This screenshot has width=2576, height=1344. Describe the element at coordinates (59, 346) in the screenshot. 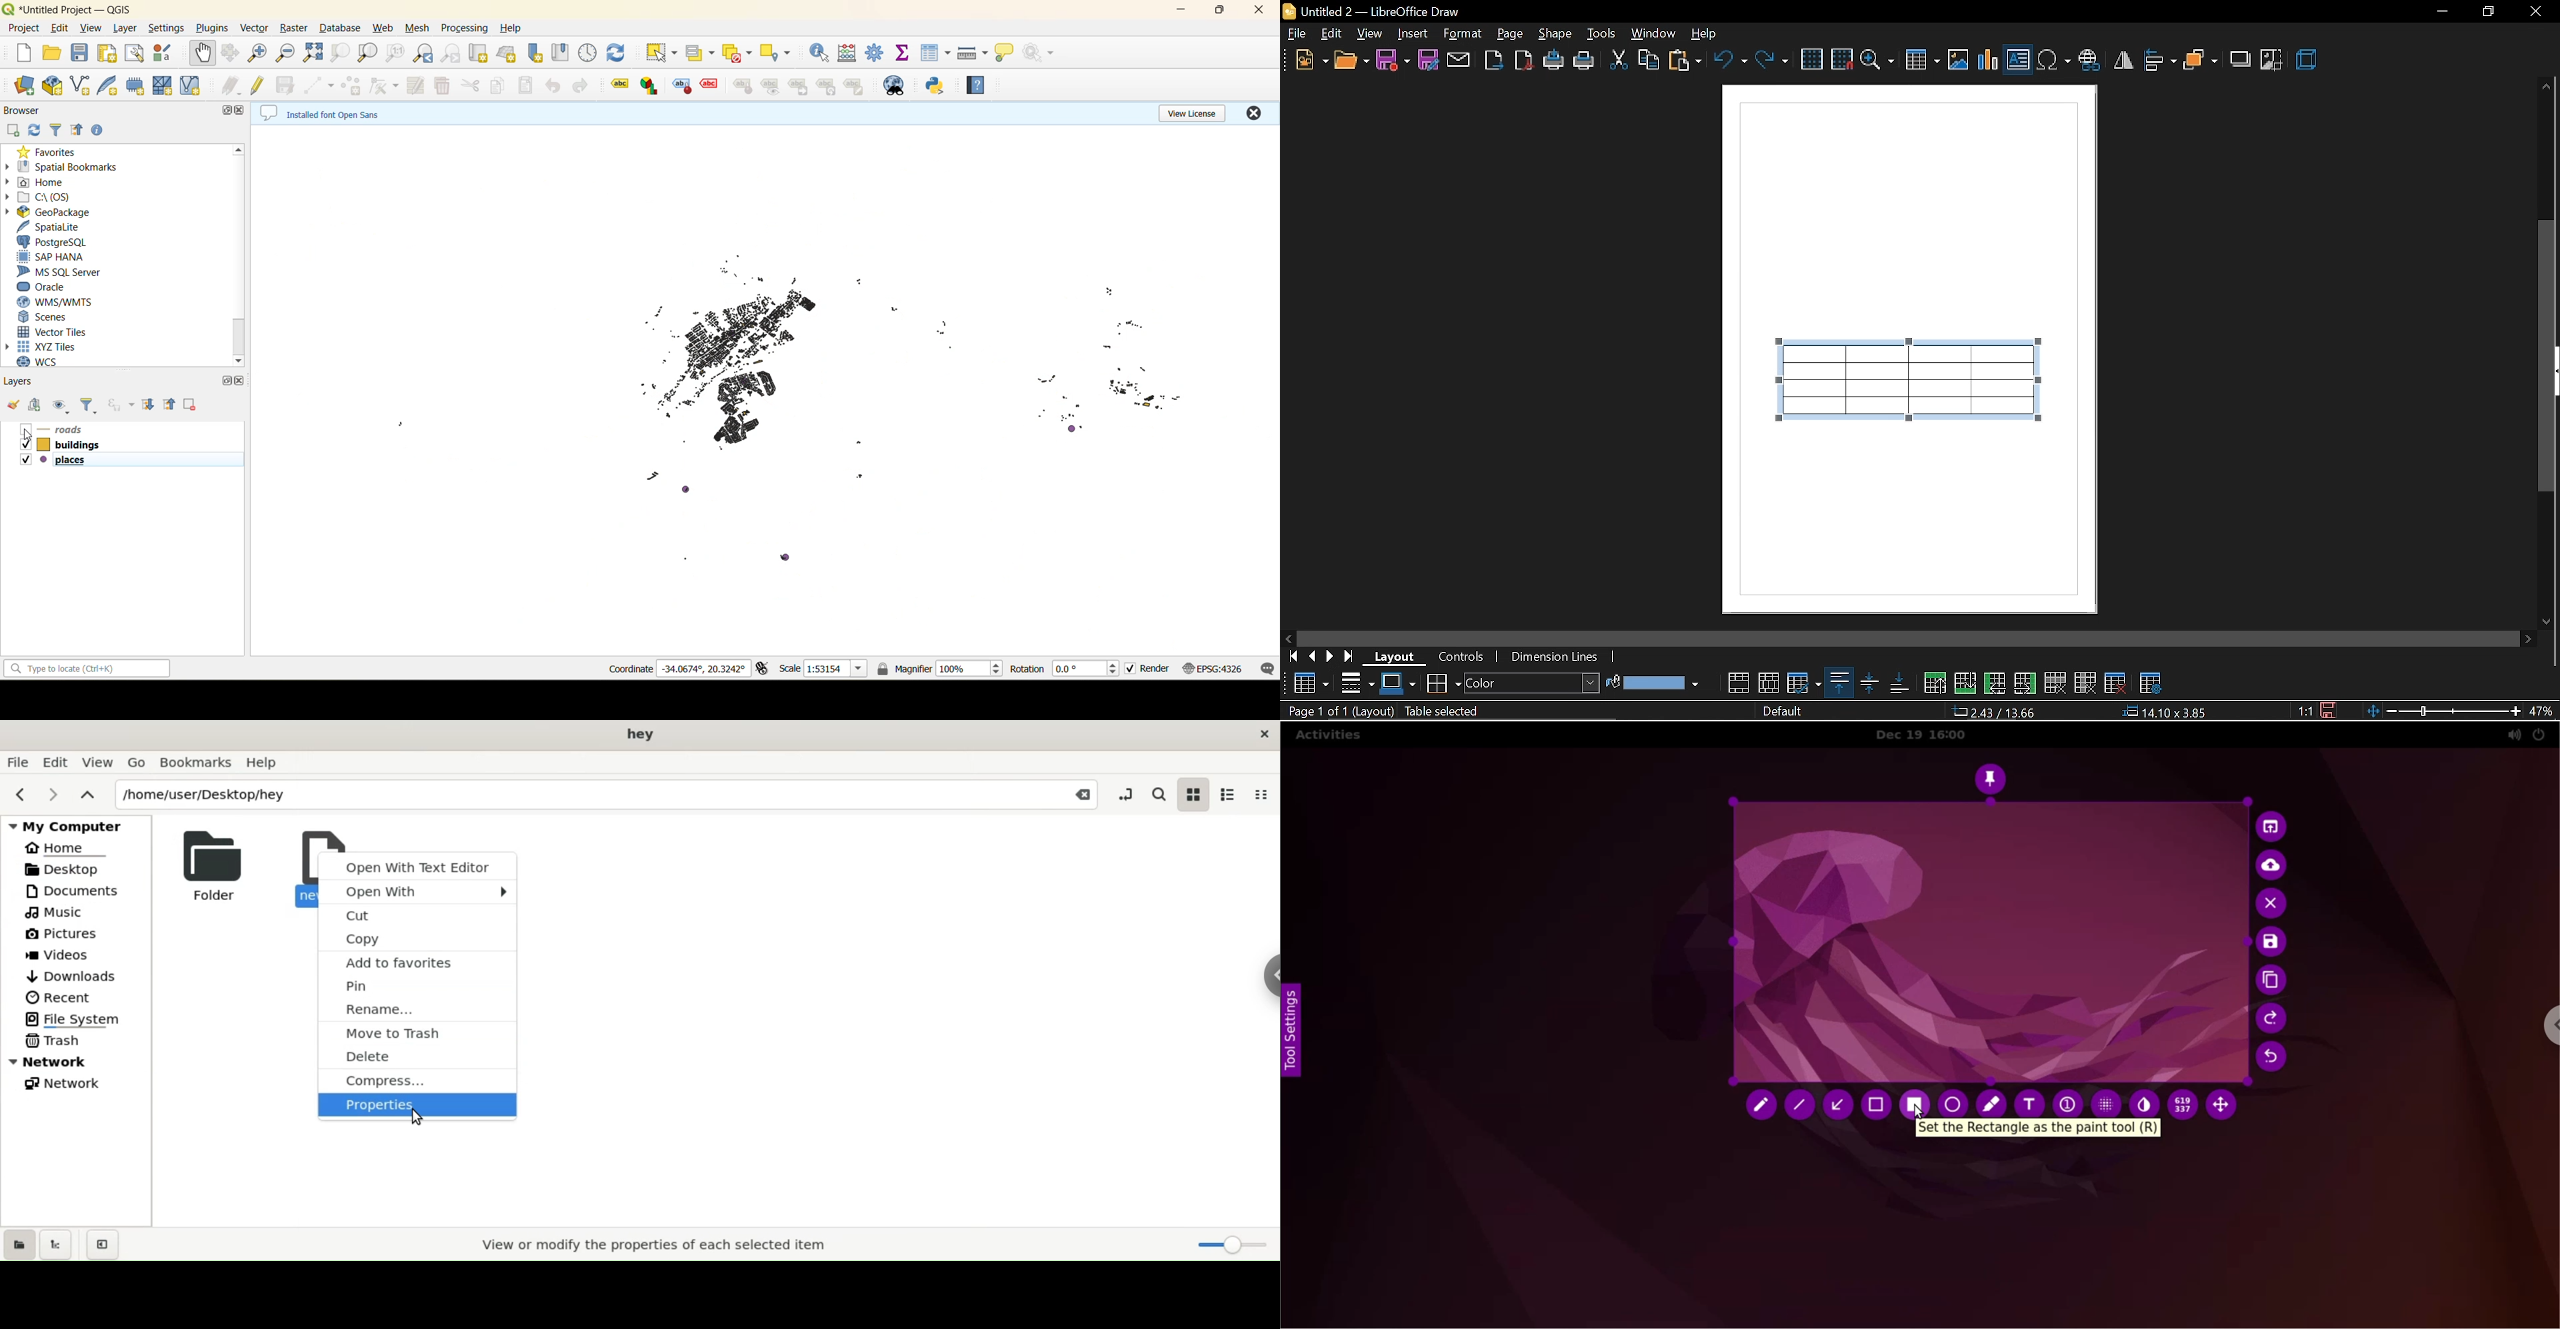

I see `xyz tiles` at that location.